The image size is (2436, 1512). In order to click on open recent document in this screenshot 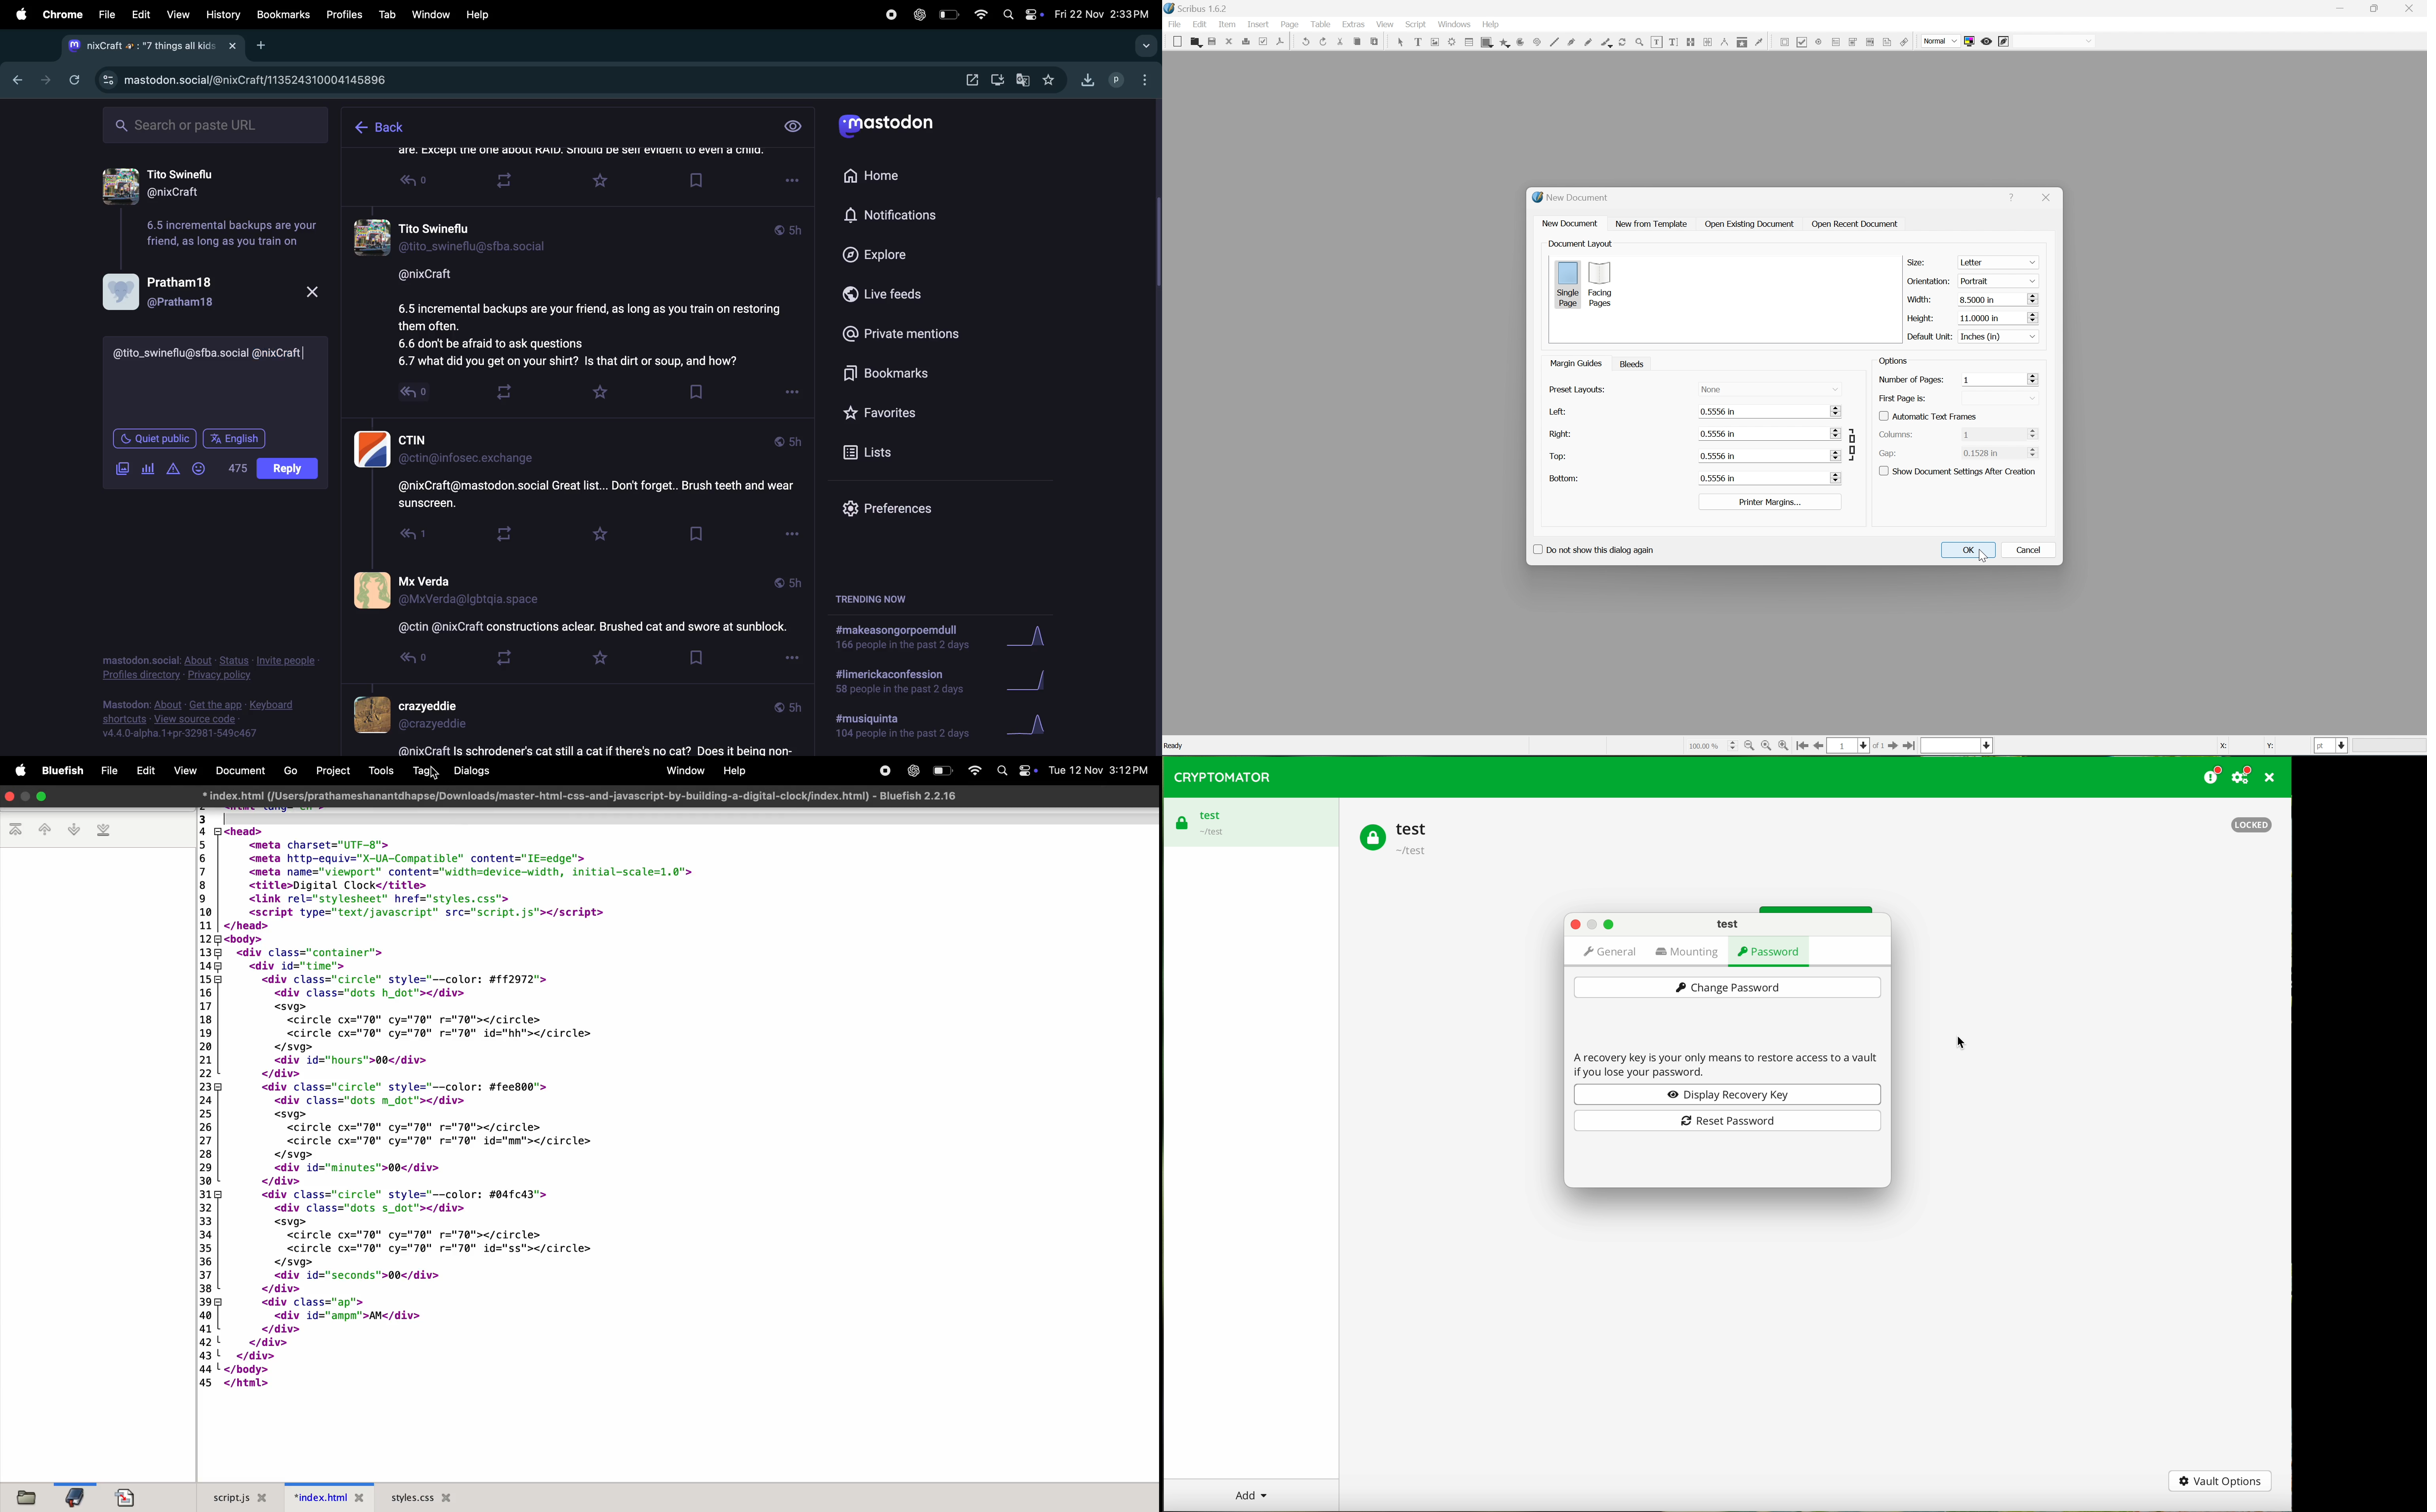, I will do `click(1855, 223)`.